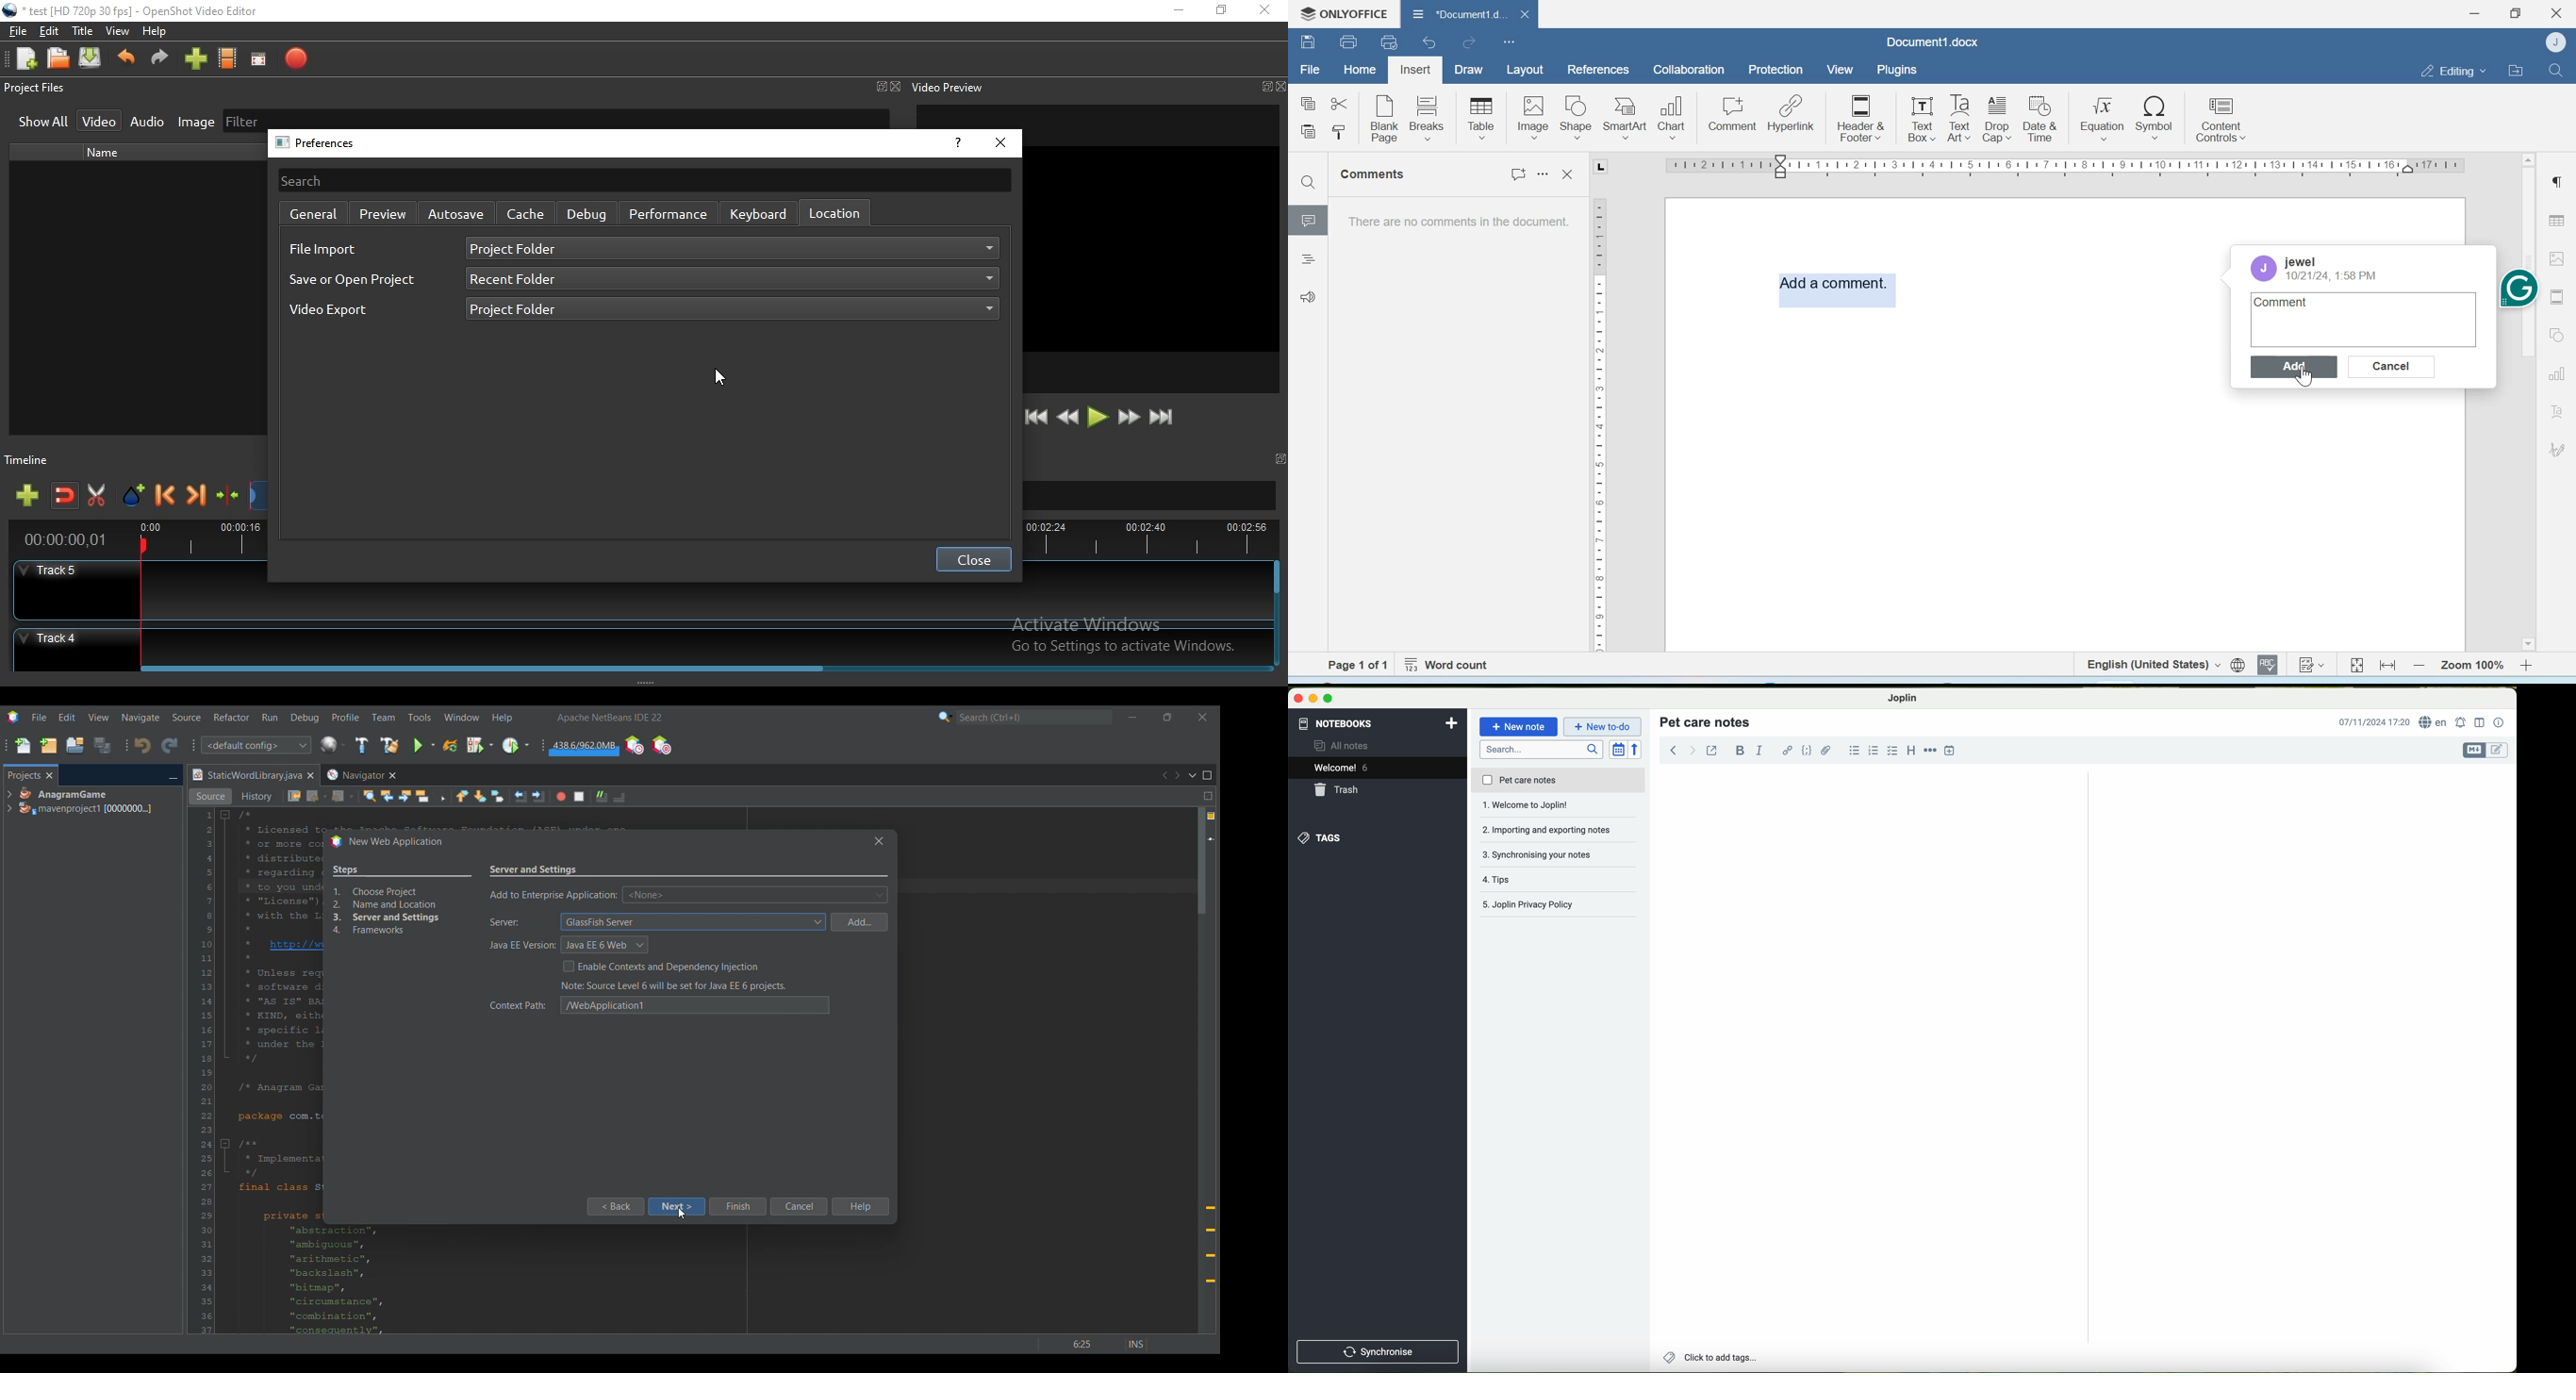 Image resolution: width=2576 pixels, height=1400 pixels. Describe the element at coordinates (2266, 268) in the screenshot. I see `Account` at that location.